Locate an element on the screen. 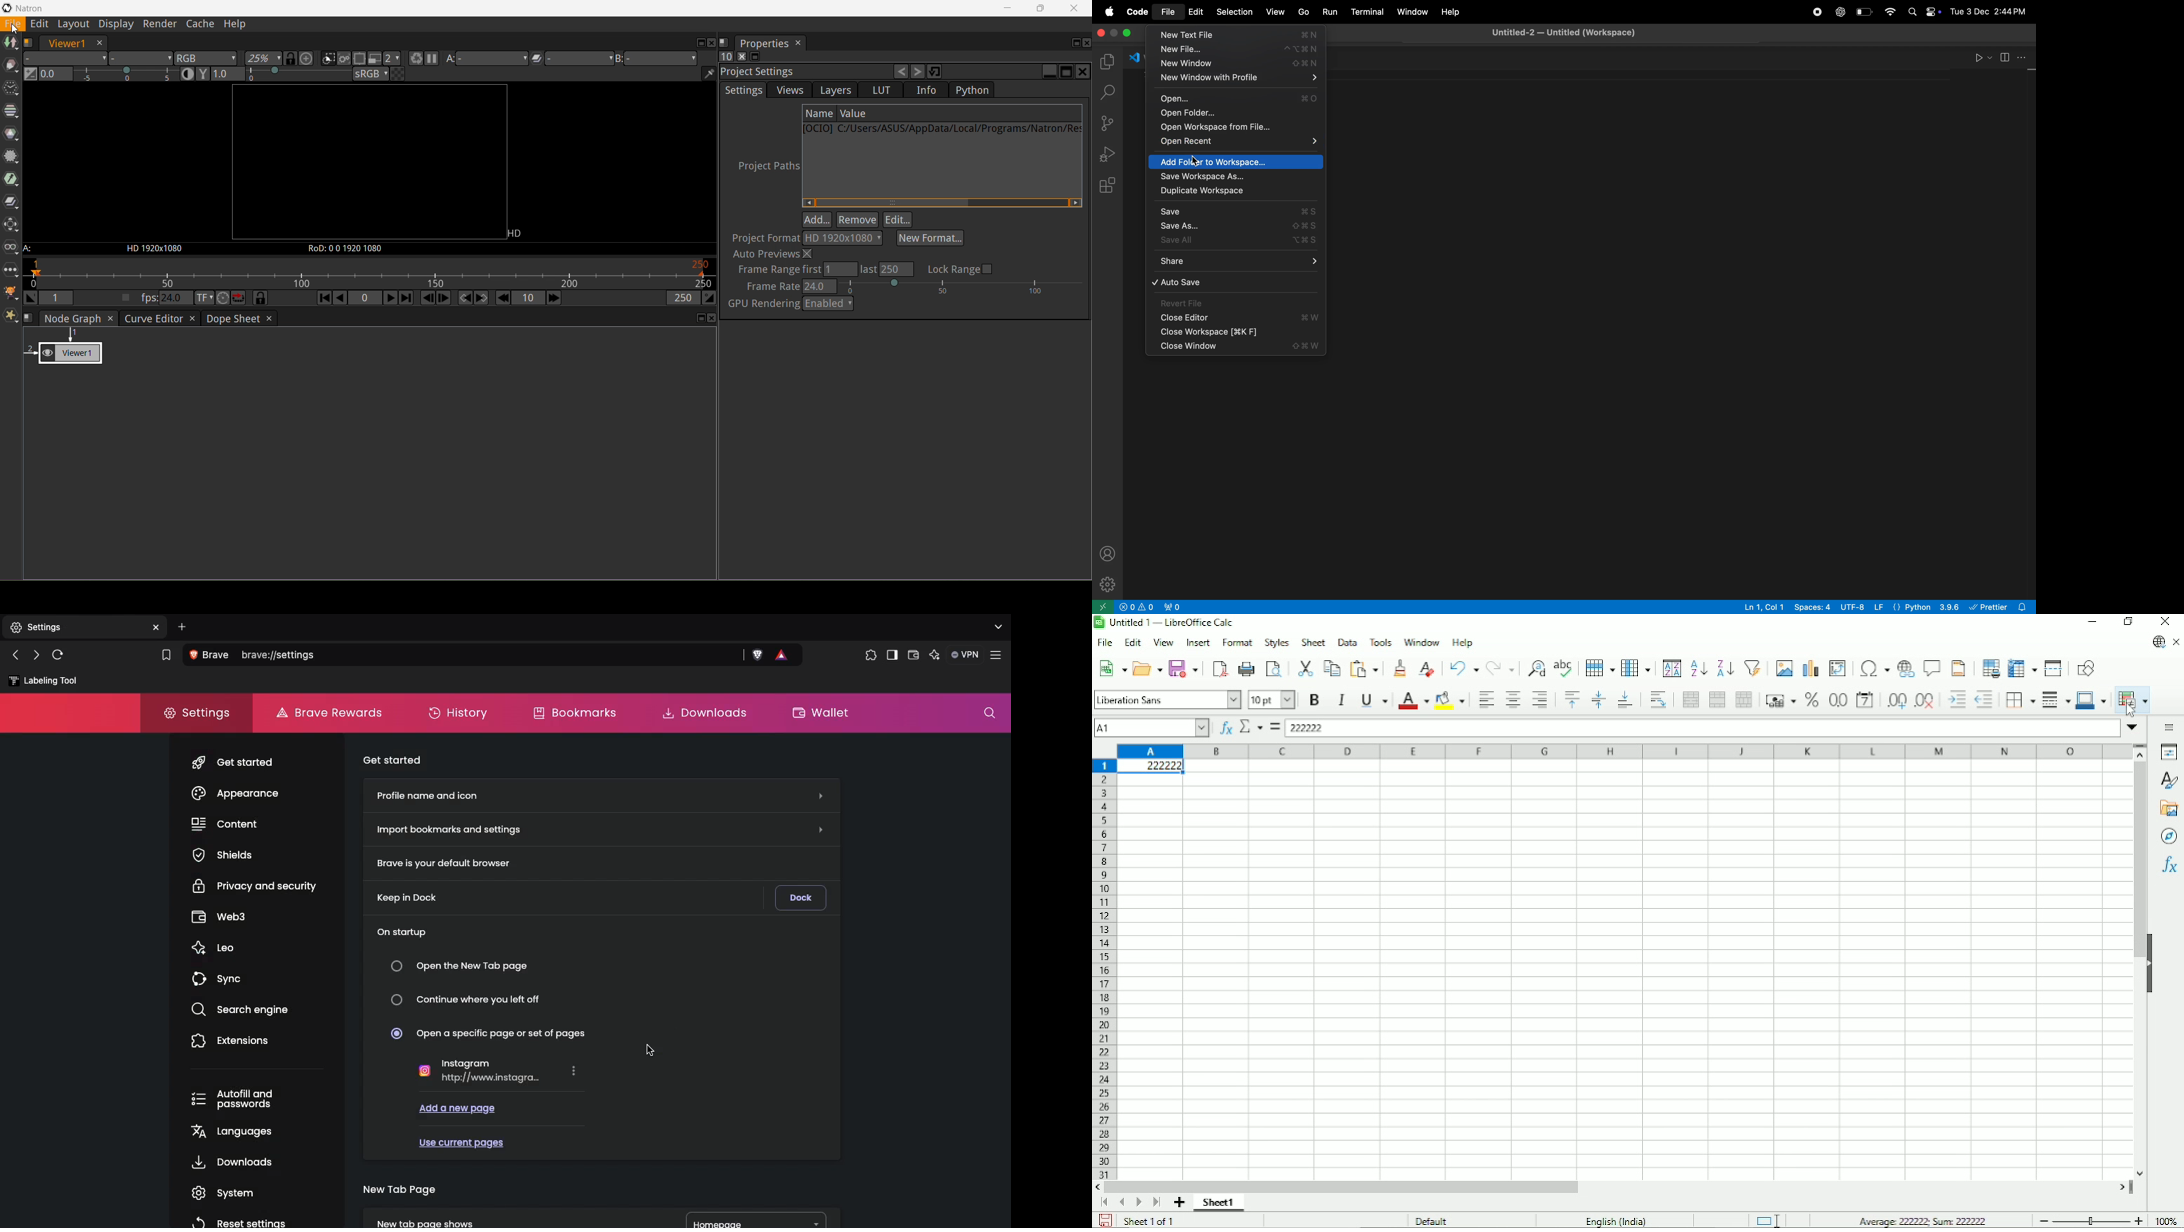 Image resolution: width=2184 pixels, height=1232 pixels. Frame Increment is located at coordinates (527, 299).